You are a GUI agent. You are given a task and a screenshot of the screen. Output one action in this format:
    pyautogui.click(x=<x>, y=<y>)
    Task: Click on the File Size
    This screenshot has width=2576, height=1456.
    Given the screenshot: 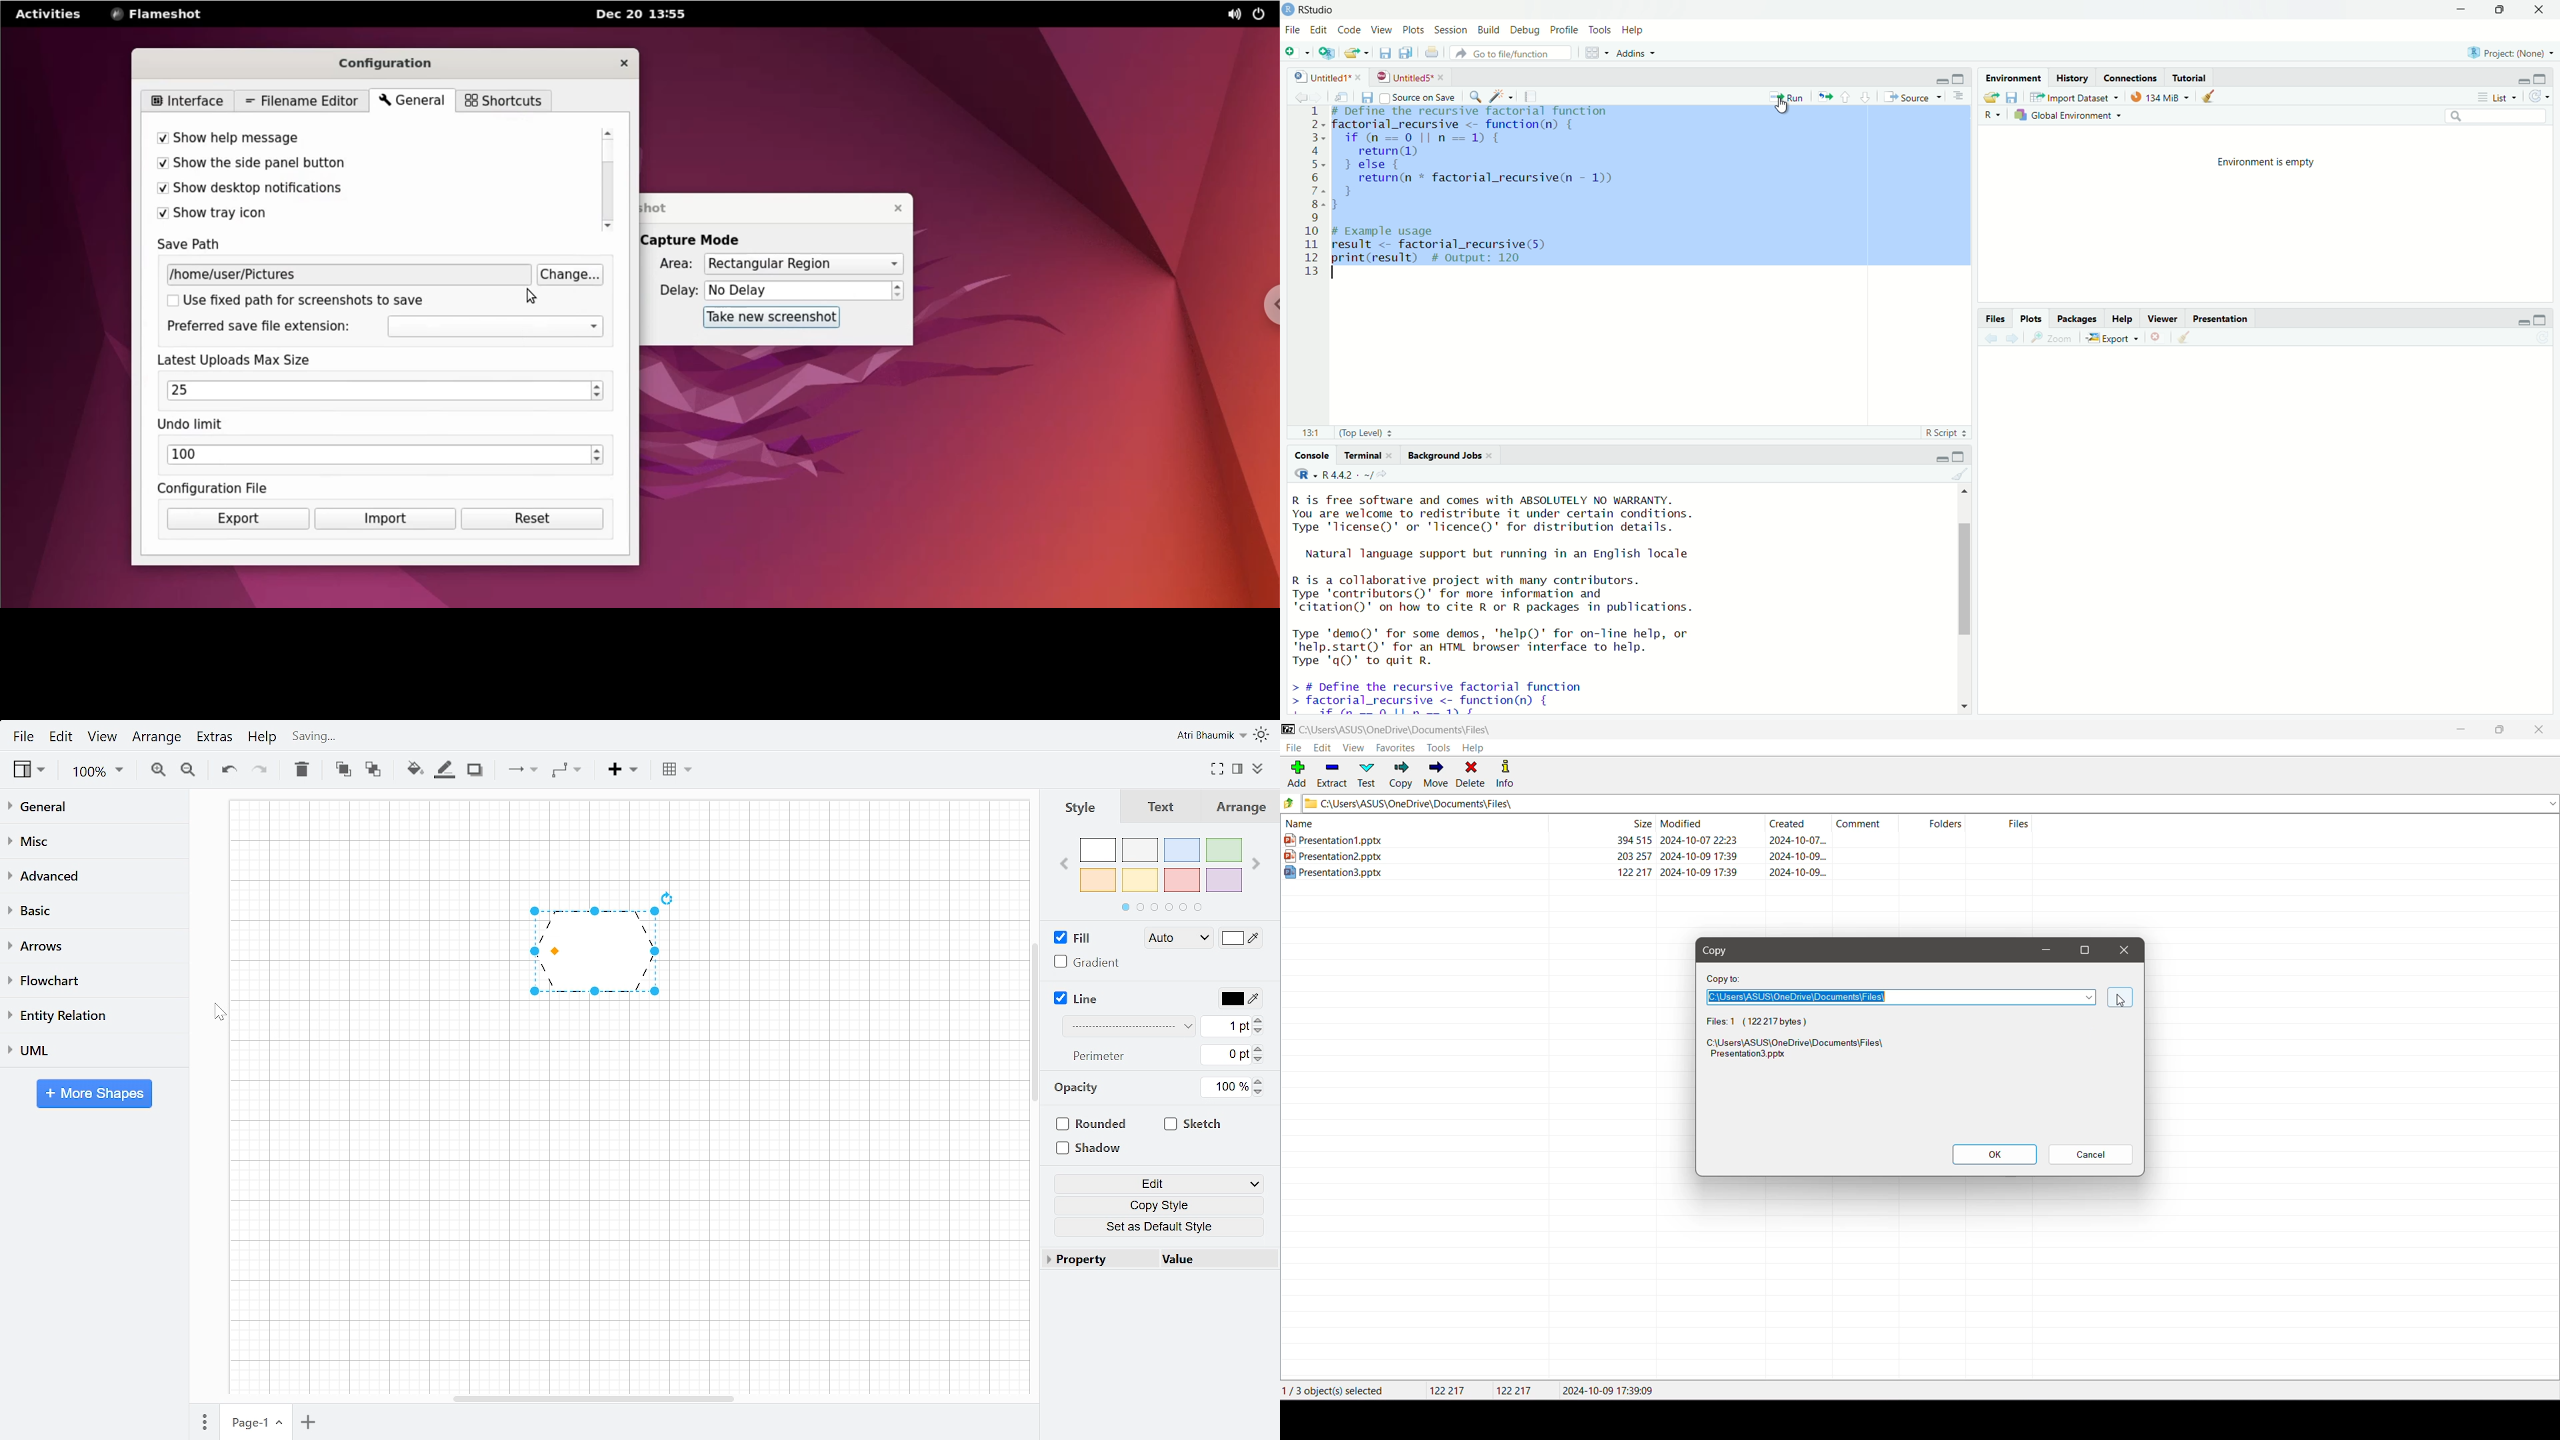 What is the action you would take?
    pyautogui.click(x=1600, y=823)
    